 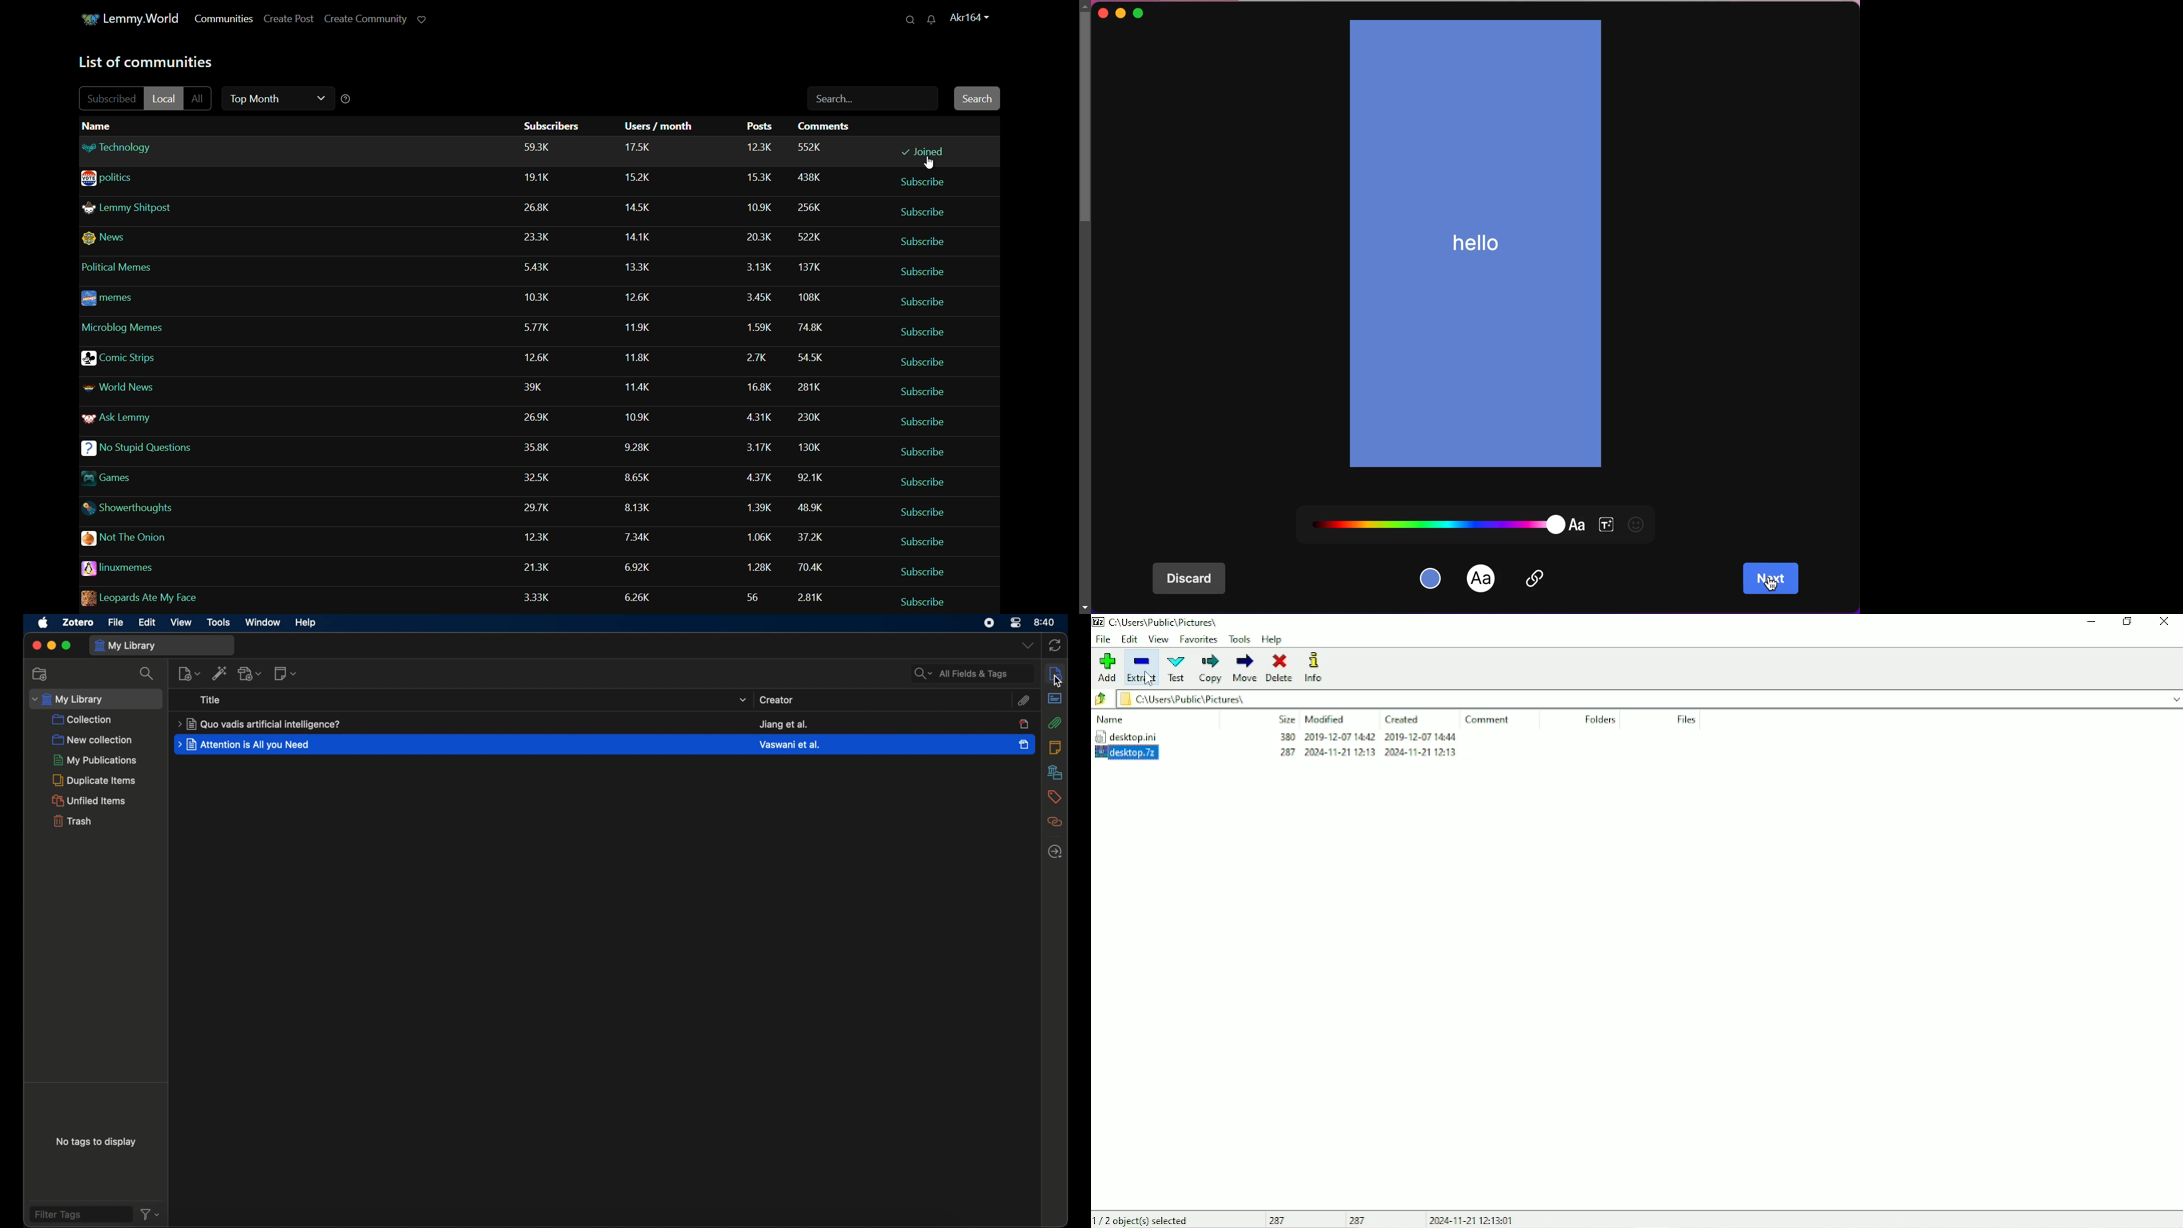 What do you see at coordinates (920, 481) in the screenshot?
I see `subscribe/unsubscribe` at bounding box center [920, 481].